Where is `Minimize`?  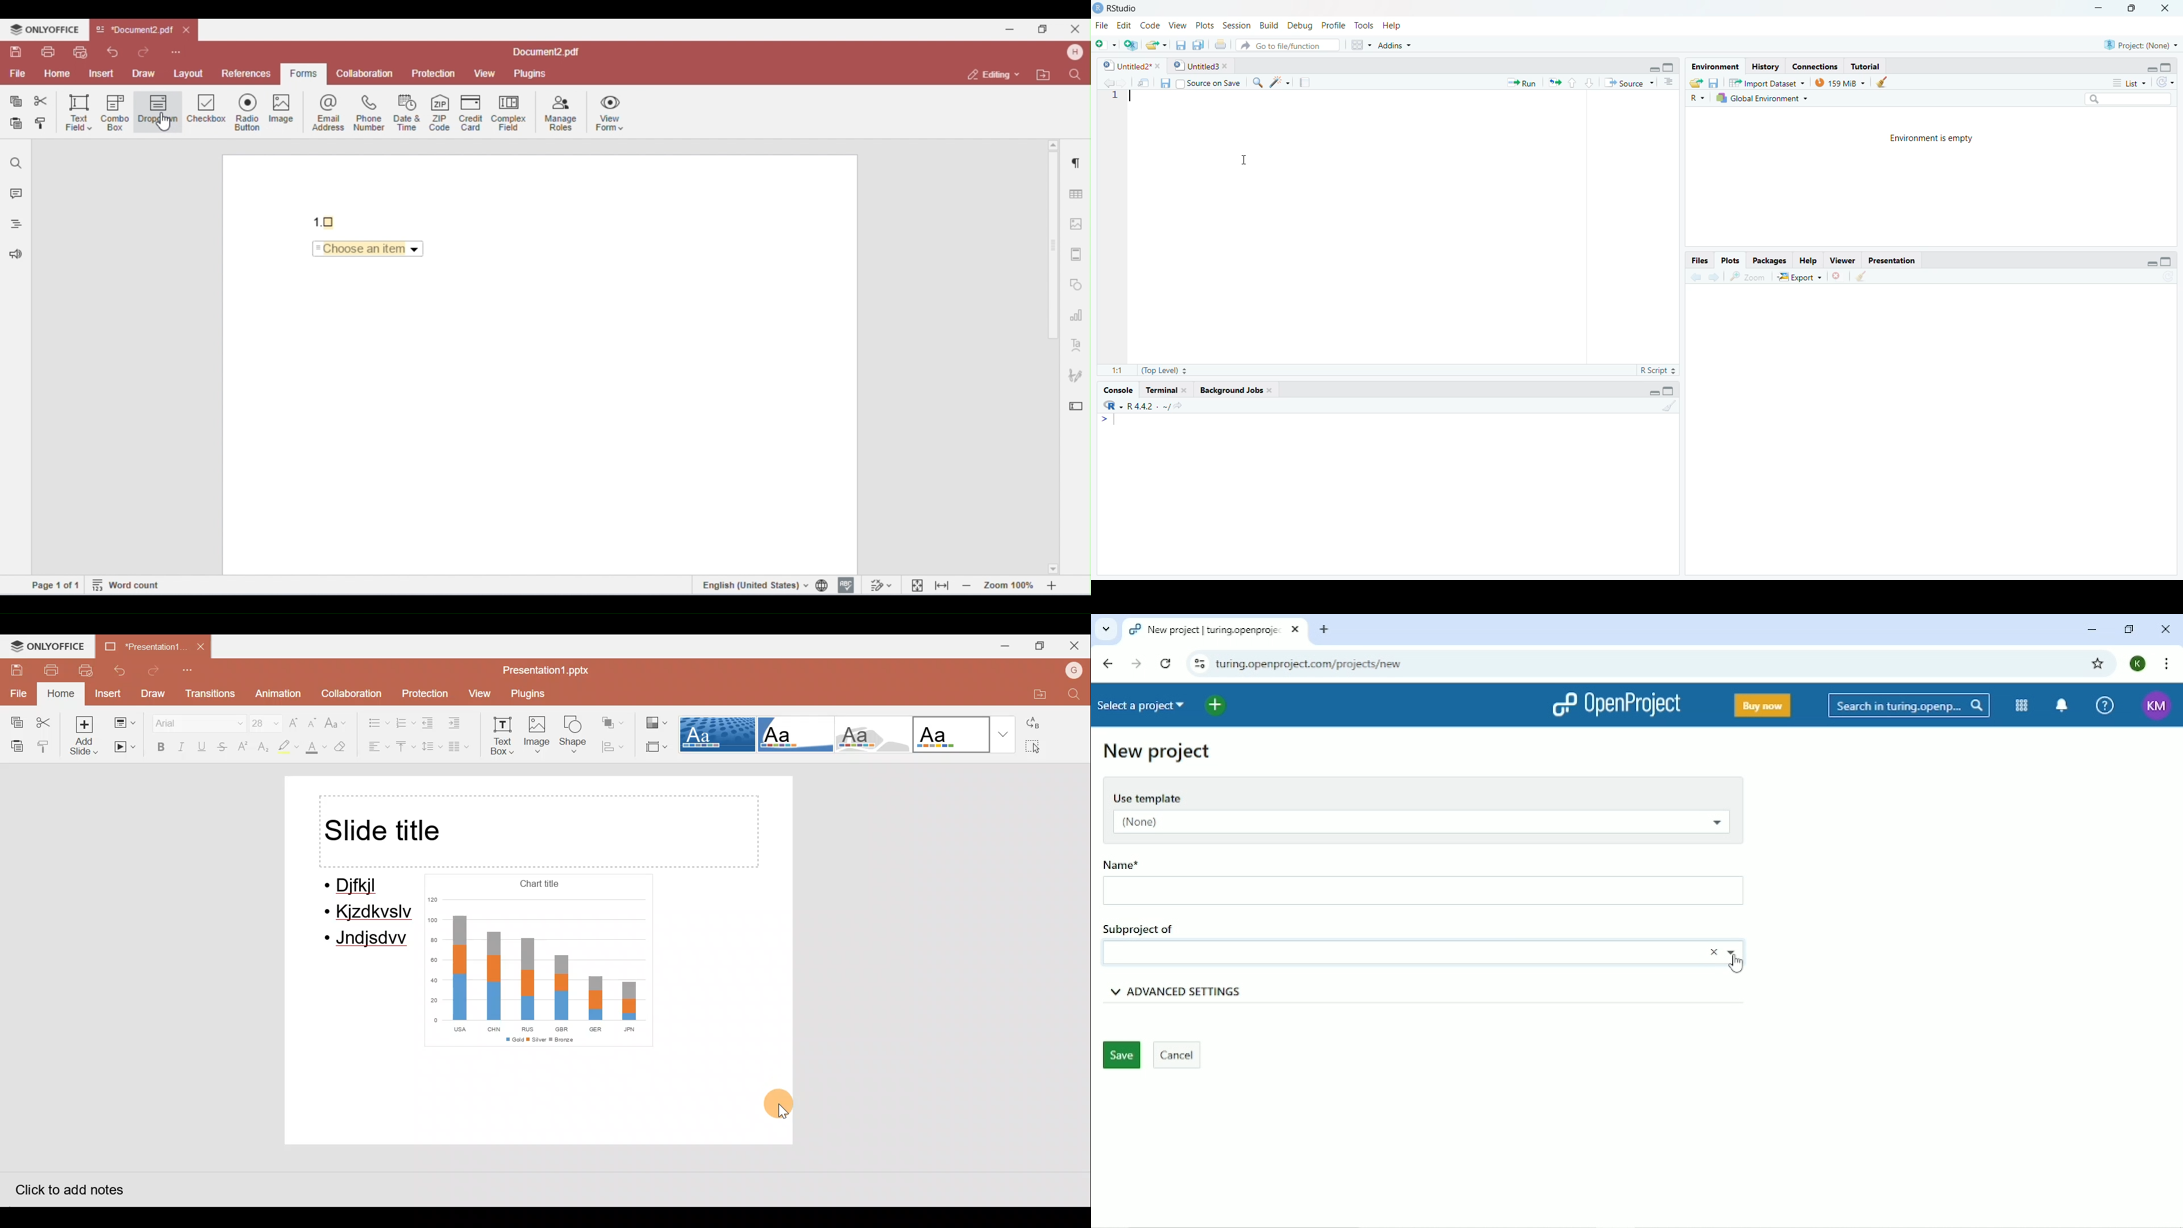 Minimize is located at coordinates (2100, 9).